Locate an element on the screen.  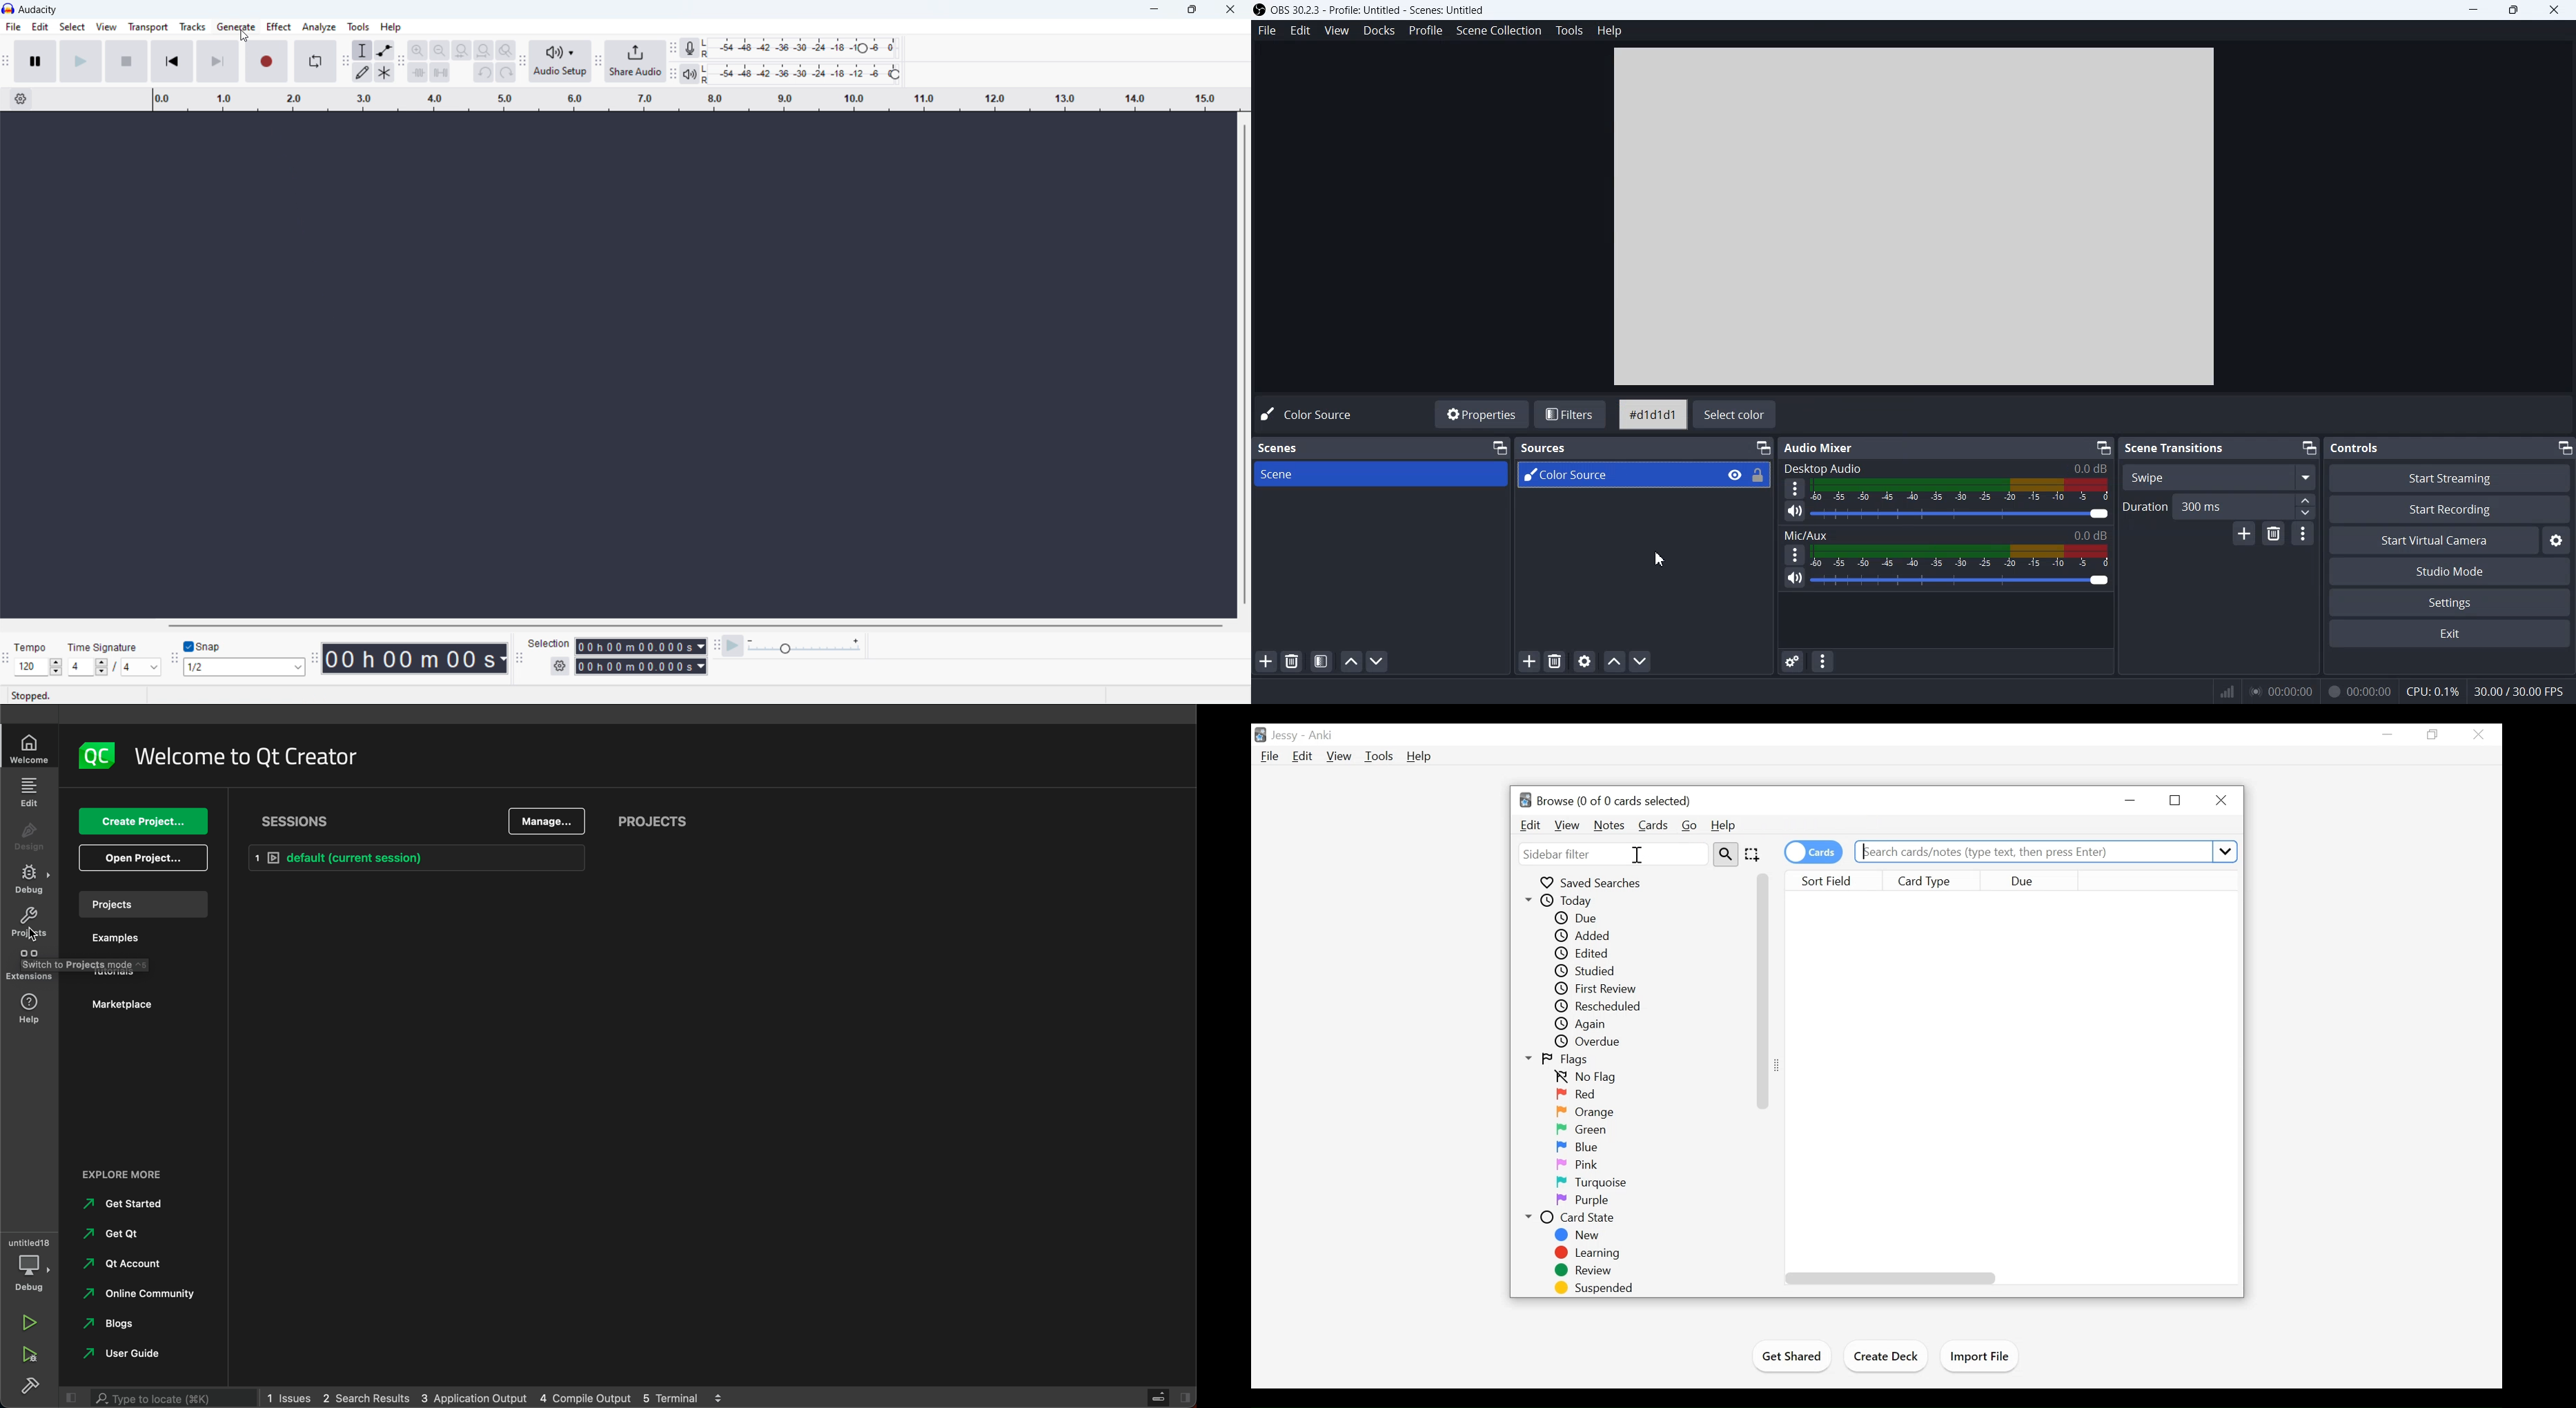
Due is located at coordinates (1579, 919).